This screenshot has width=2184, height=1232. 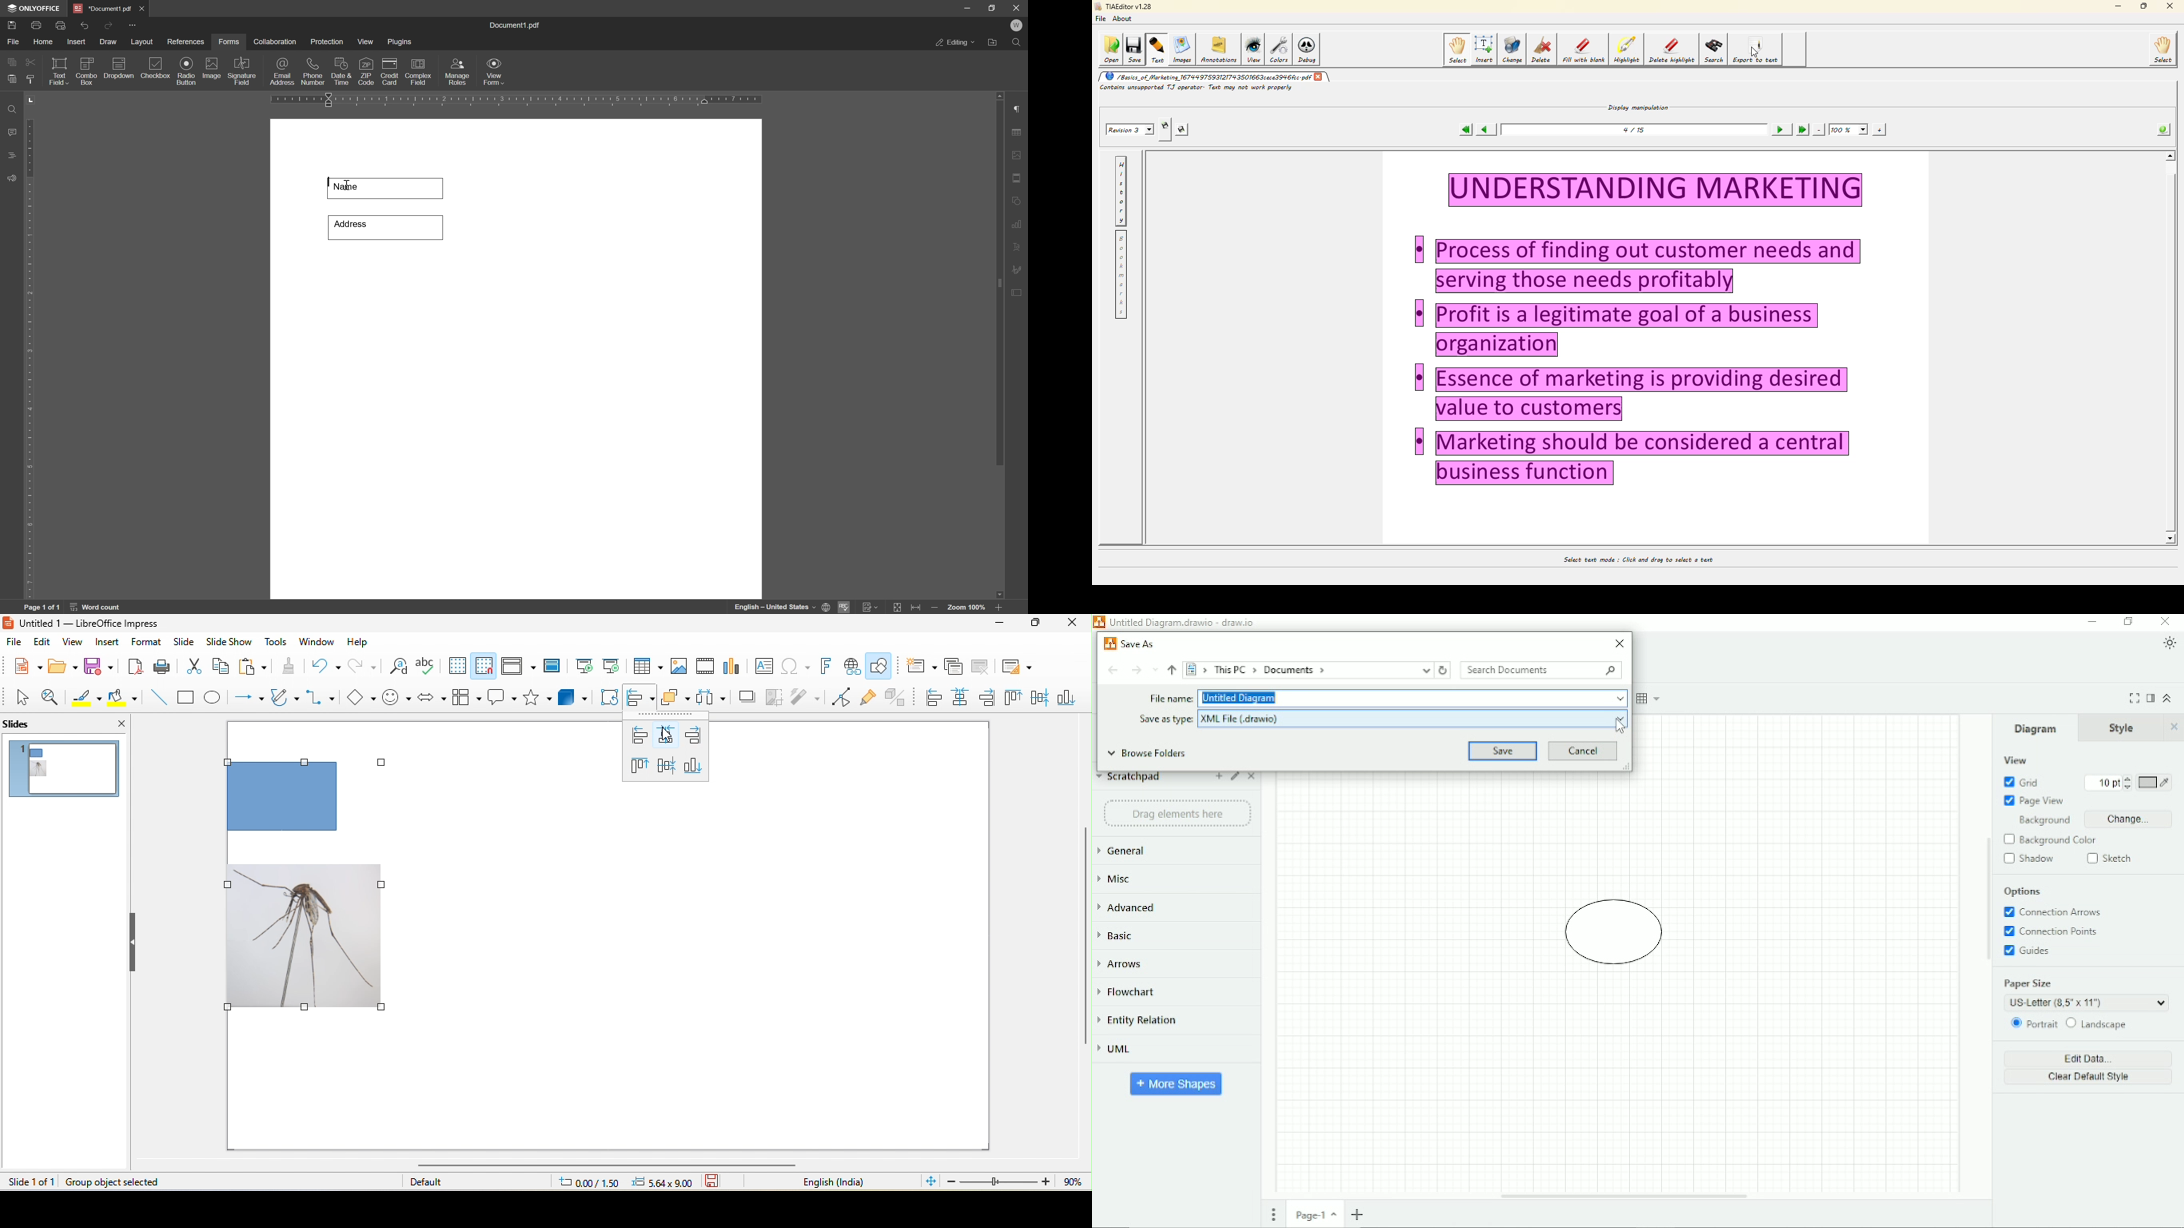 What do you see at coordinates (1987, 957) in the screenshot?
I see `Vertical Scroll Bar` at bounding box center [1987, 957].